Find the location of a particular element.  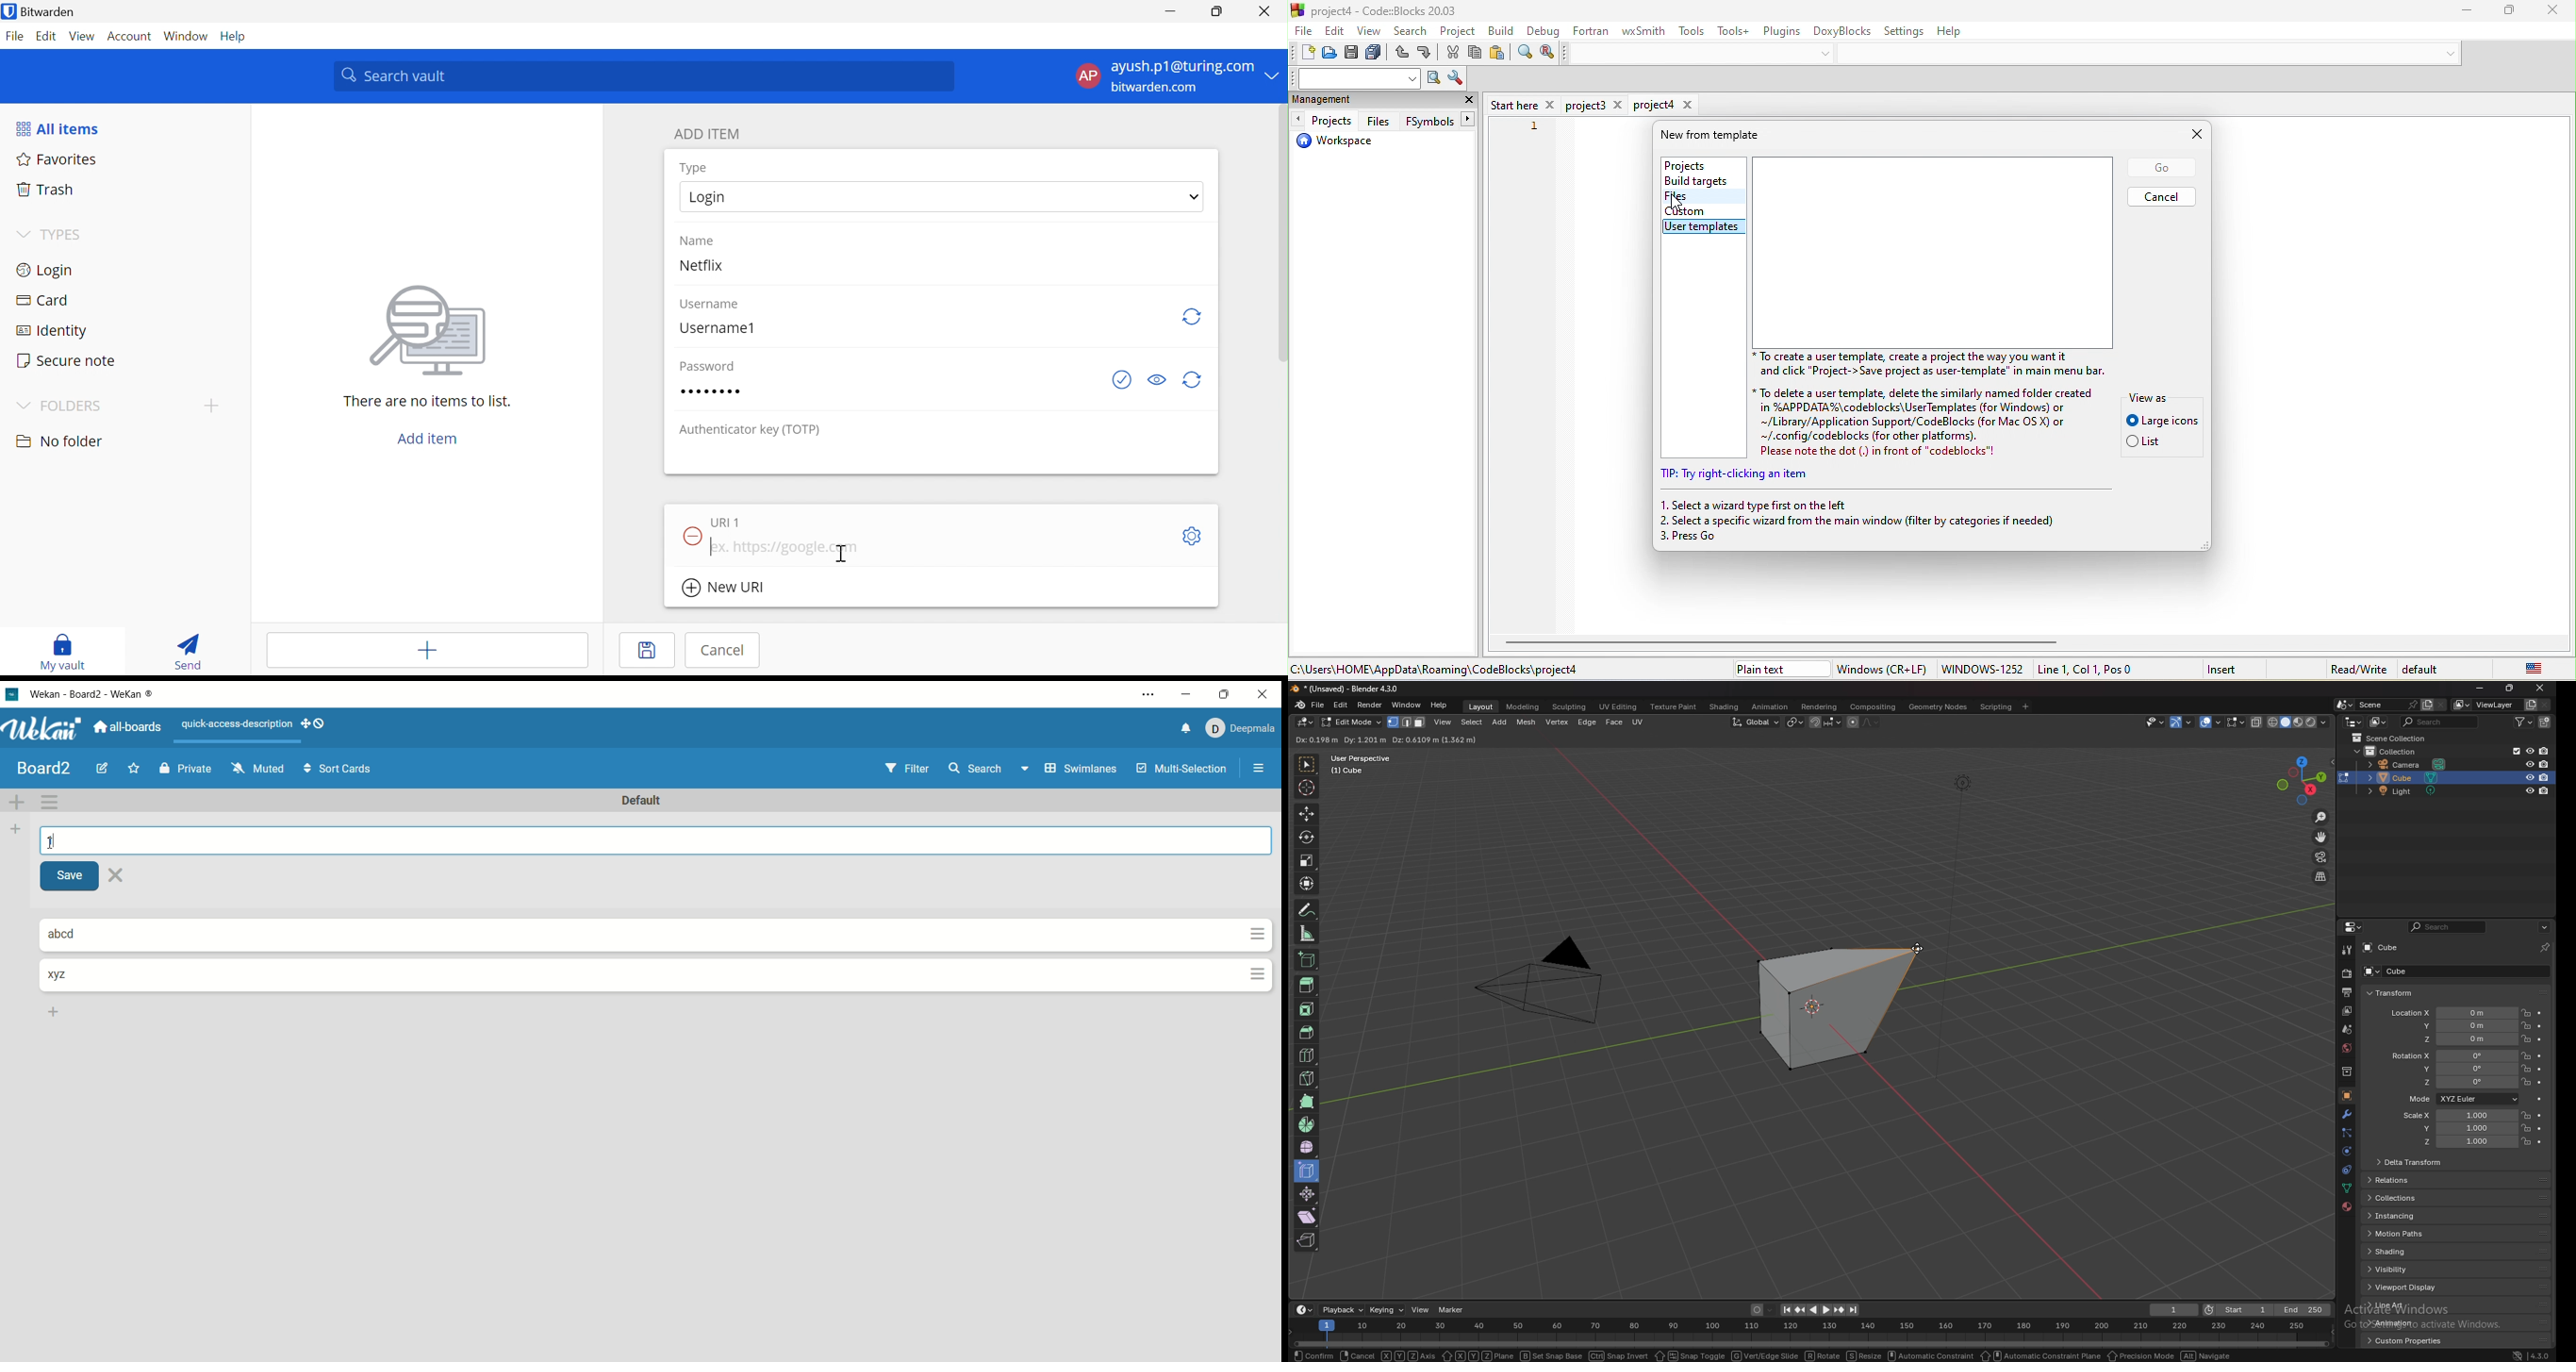

vertex is located at coordinates (1558, 723).